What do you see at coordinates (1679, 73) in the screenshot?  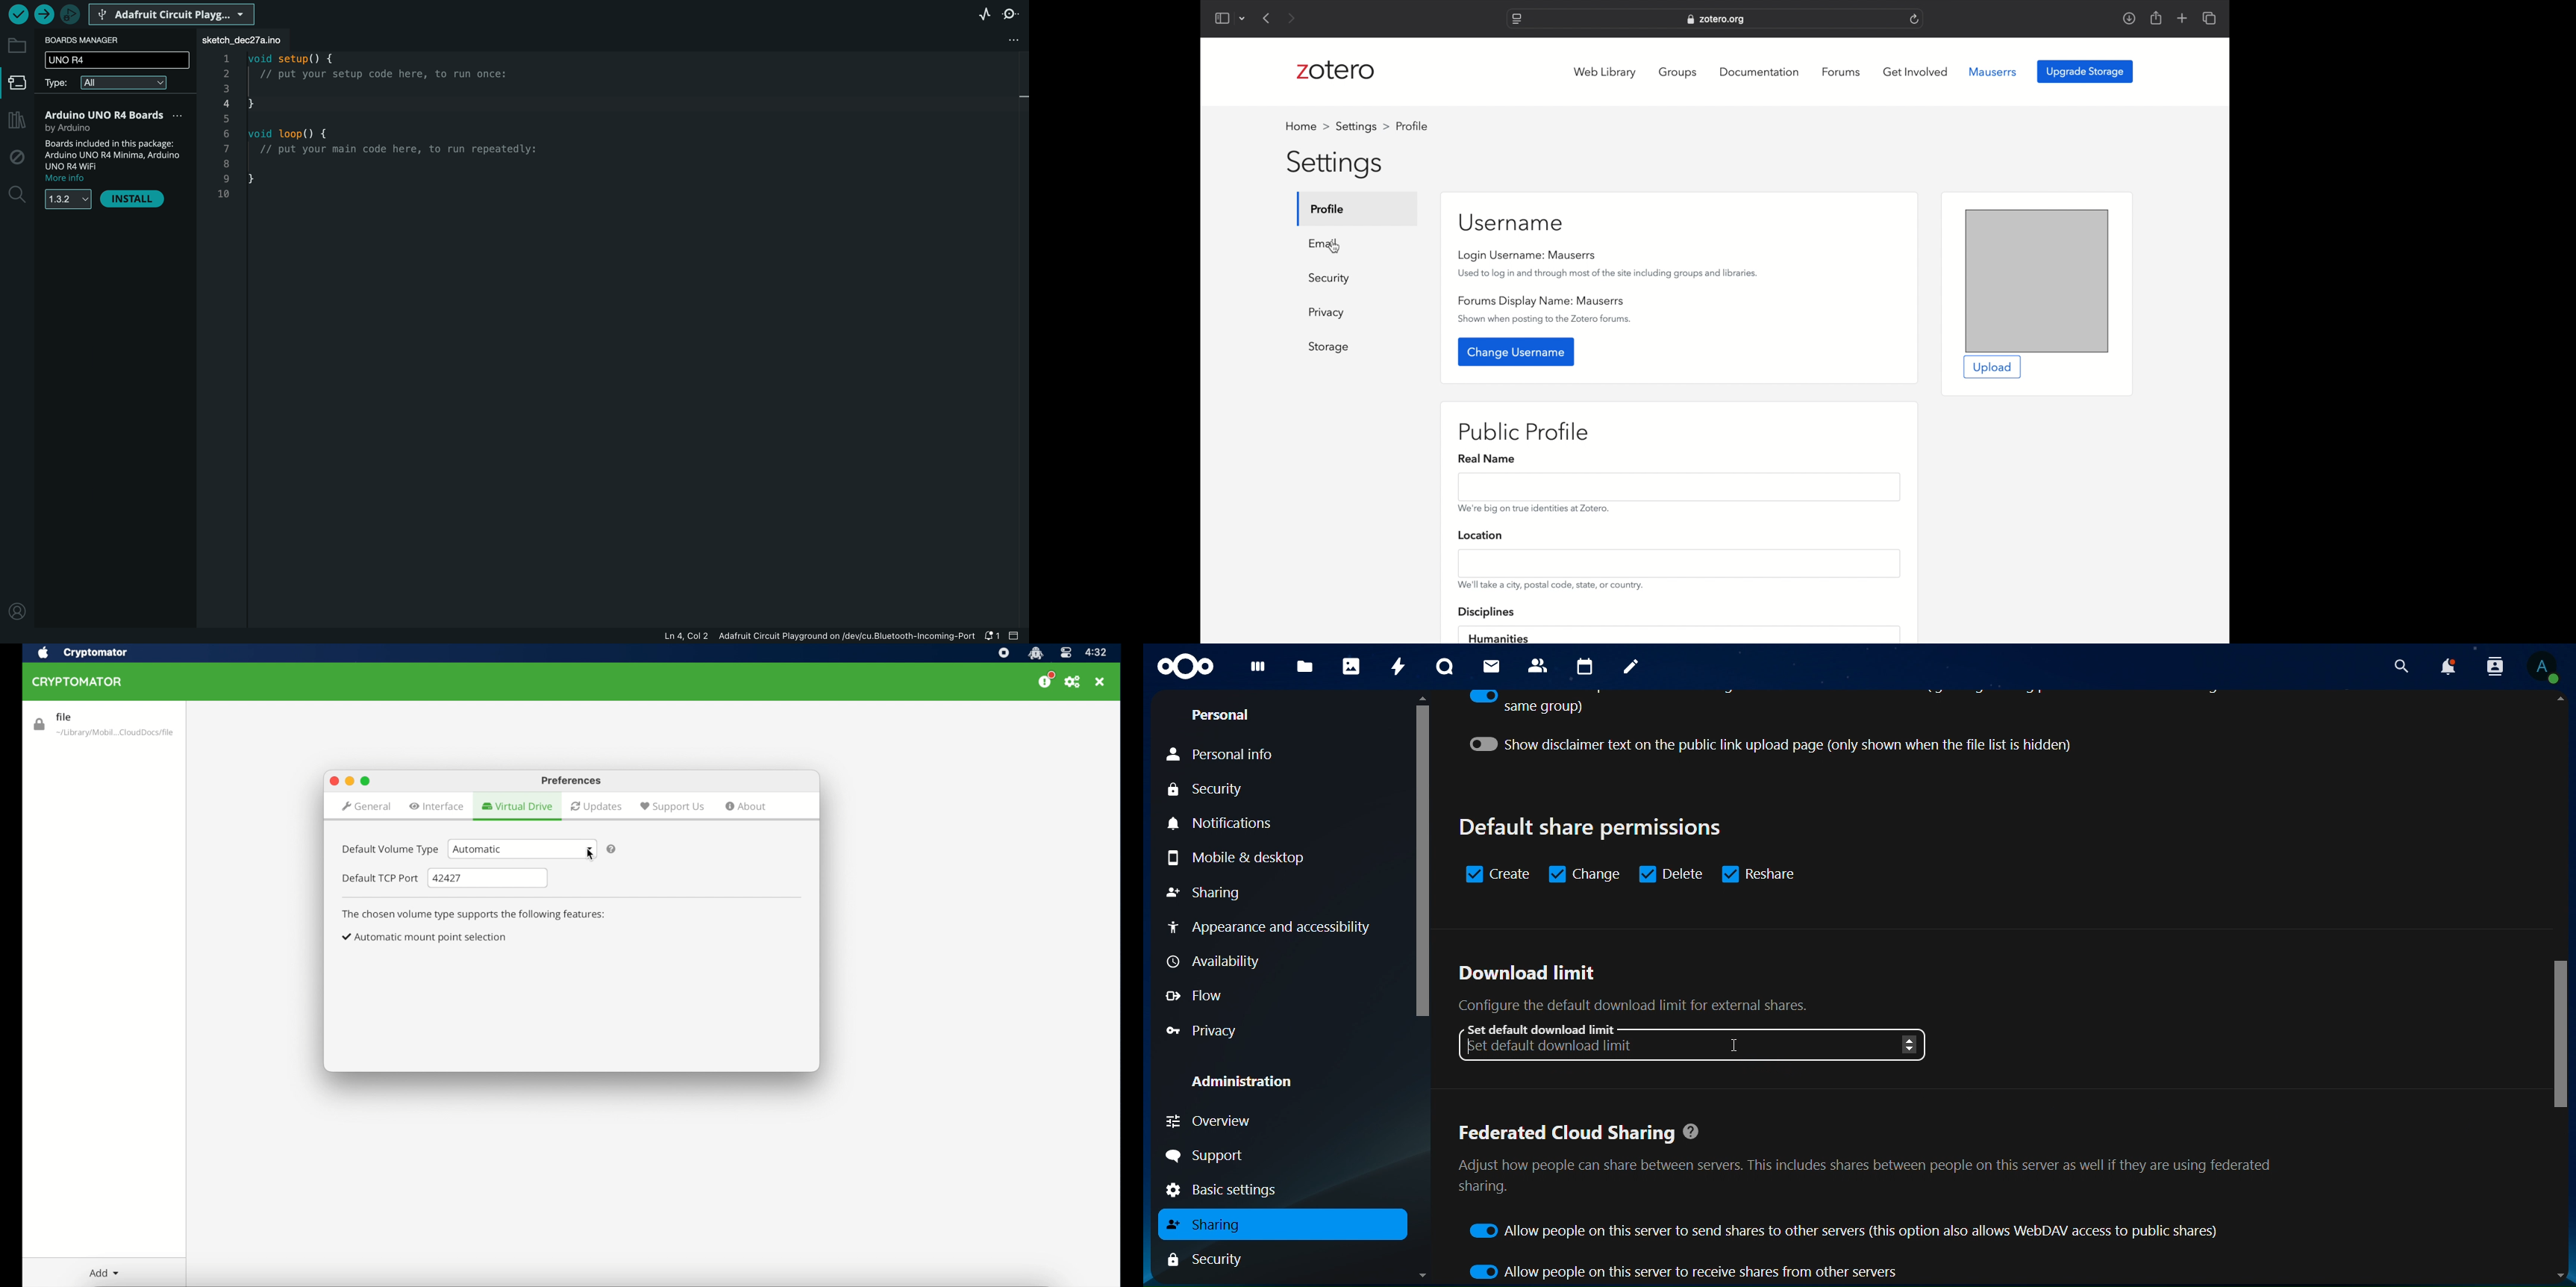 I see `groups` at bounding box center [1679, 73].